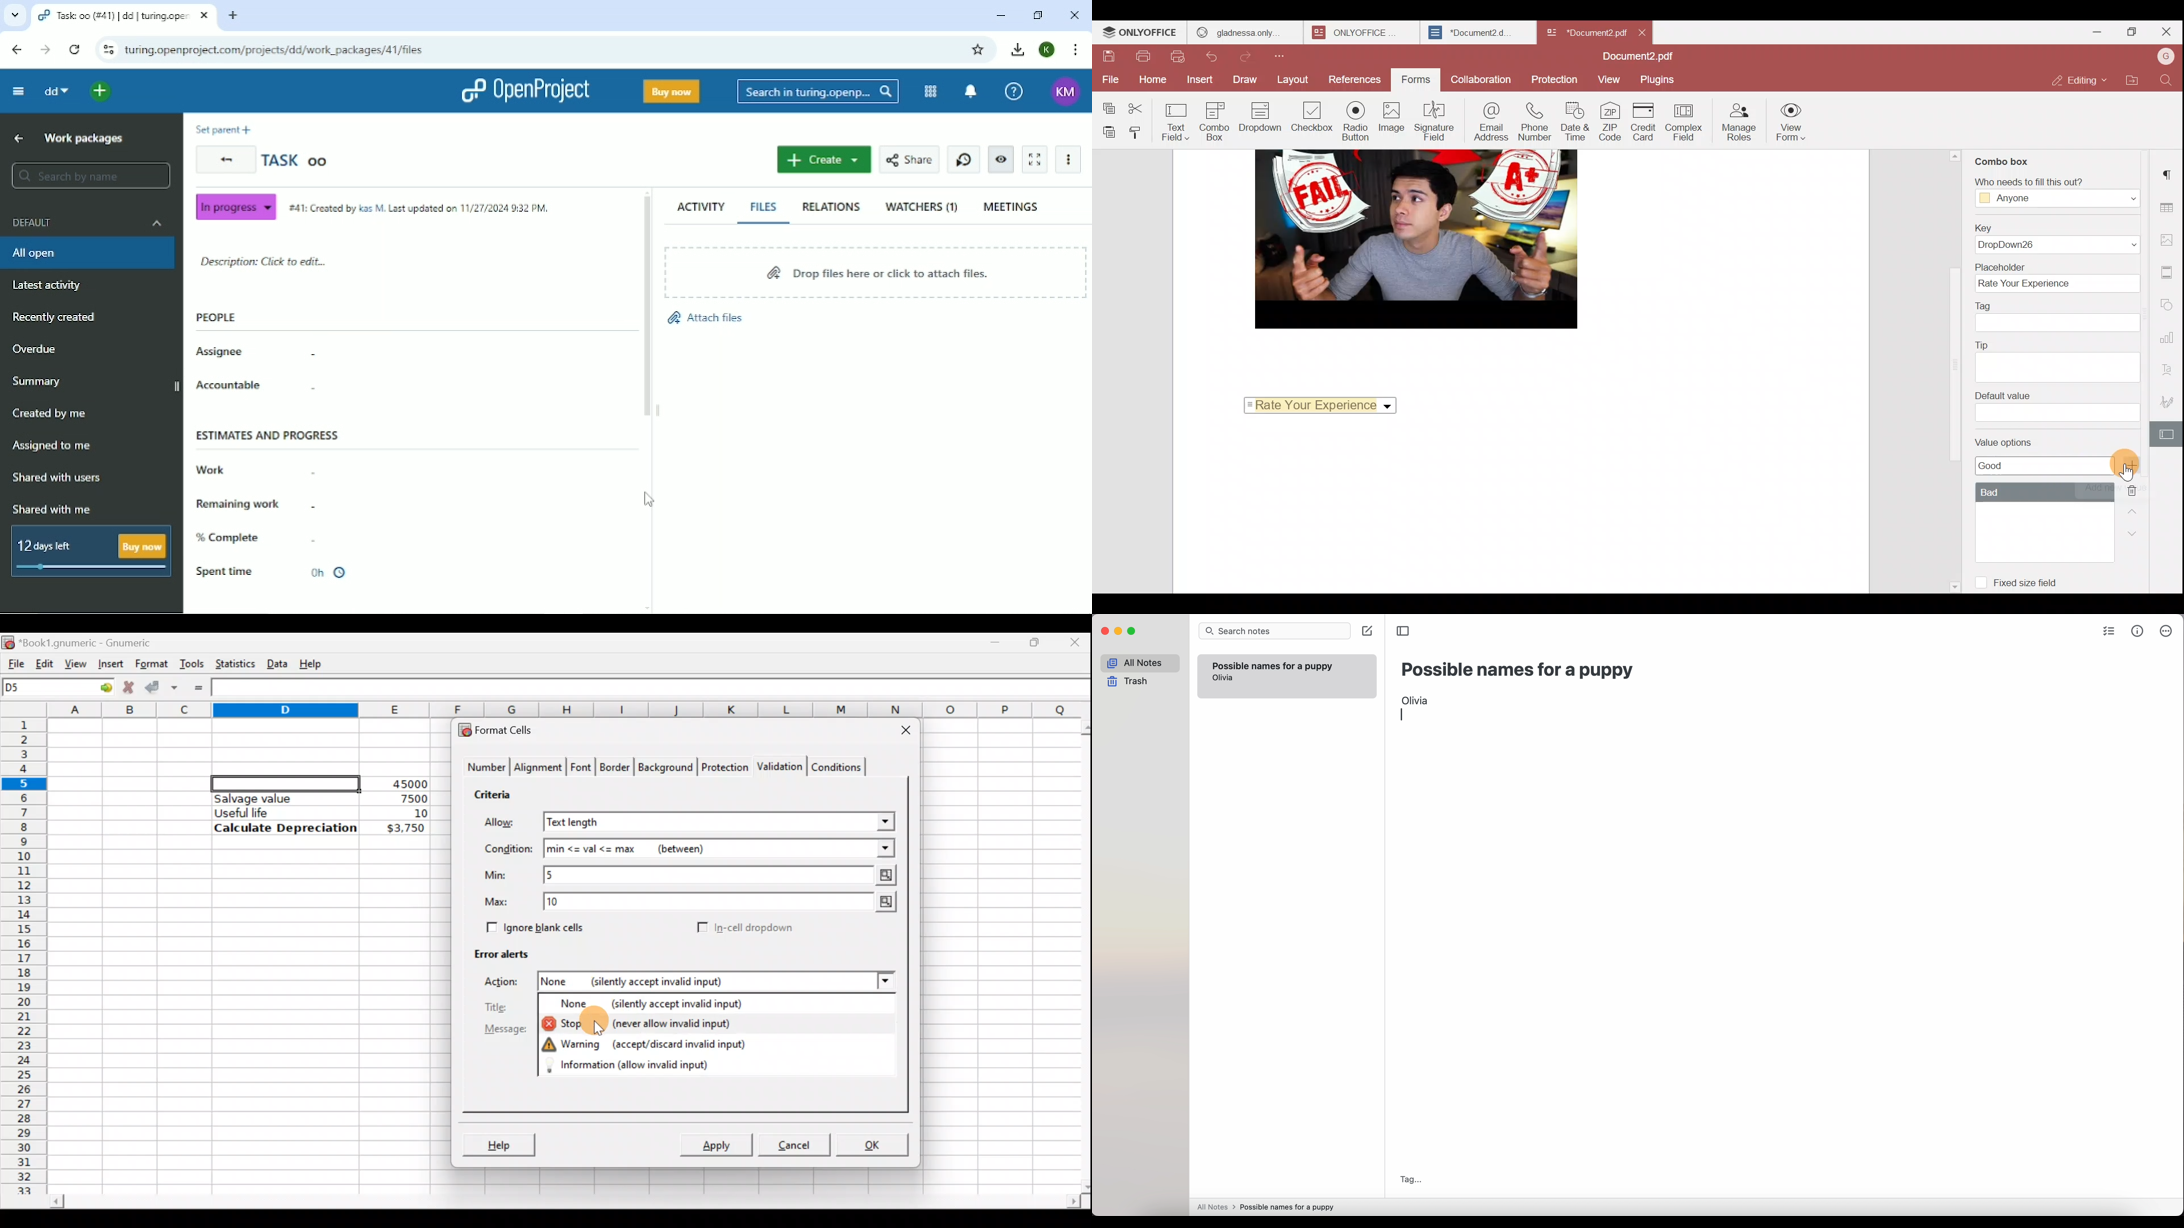  What do you see at coordinates (1518, 670) in the screenshot?
I see `possible names for a puppy` at bounding box center [1518, 670].